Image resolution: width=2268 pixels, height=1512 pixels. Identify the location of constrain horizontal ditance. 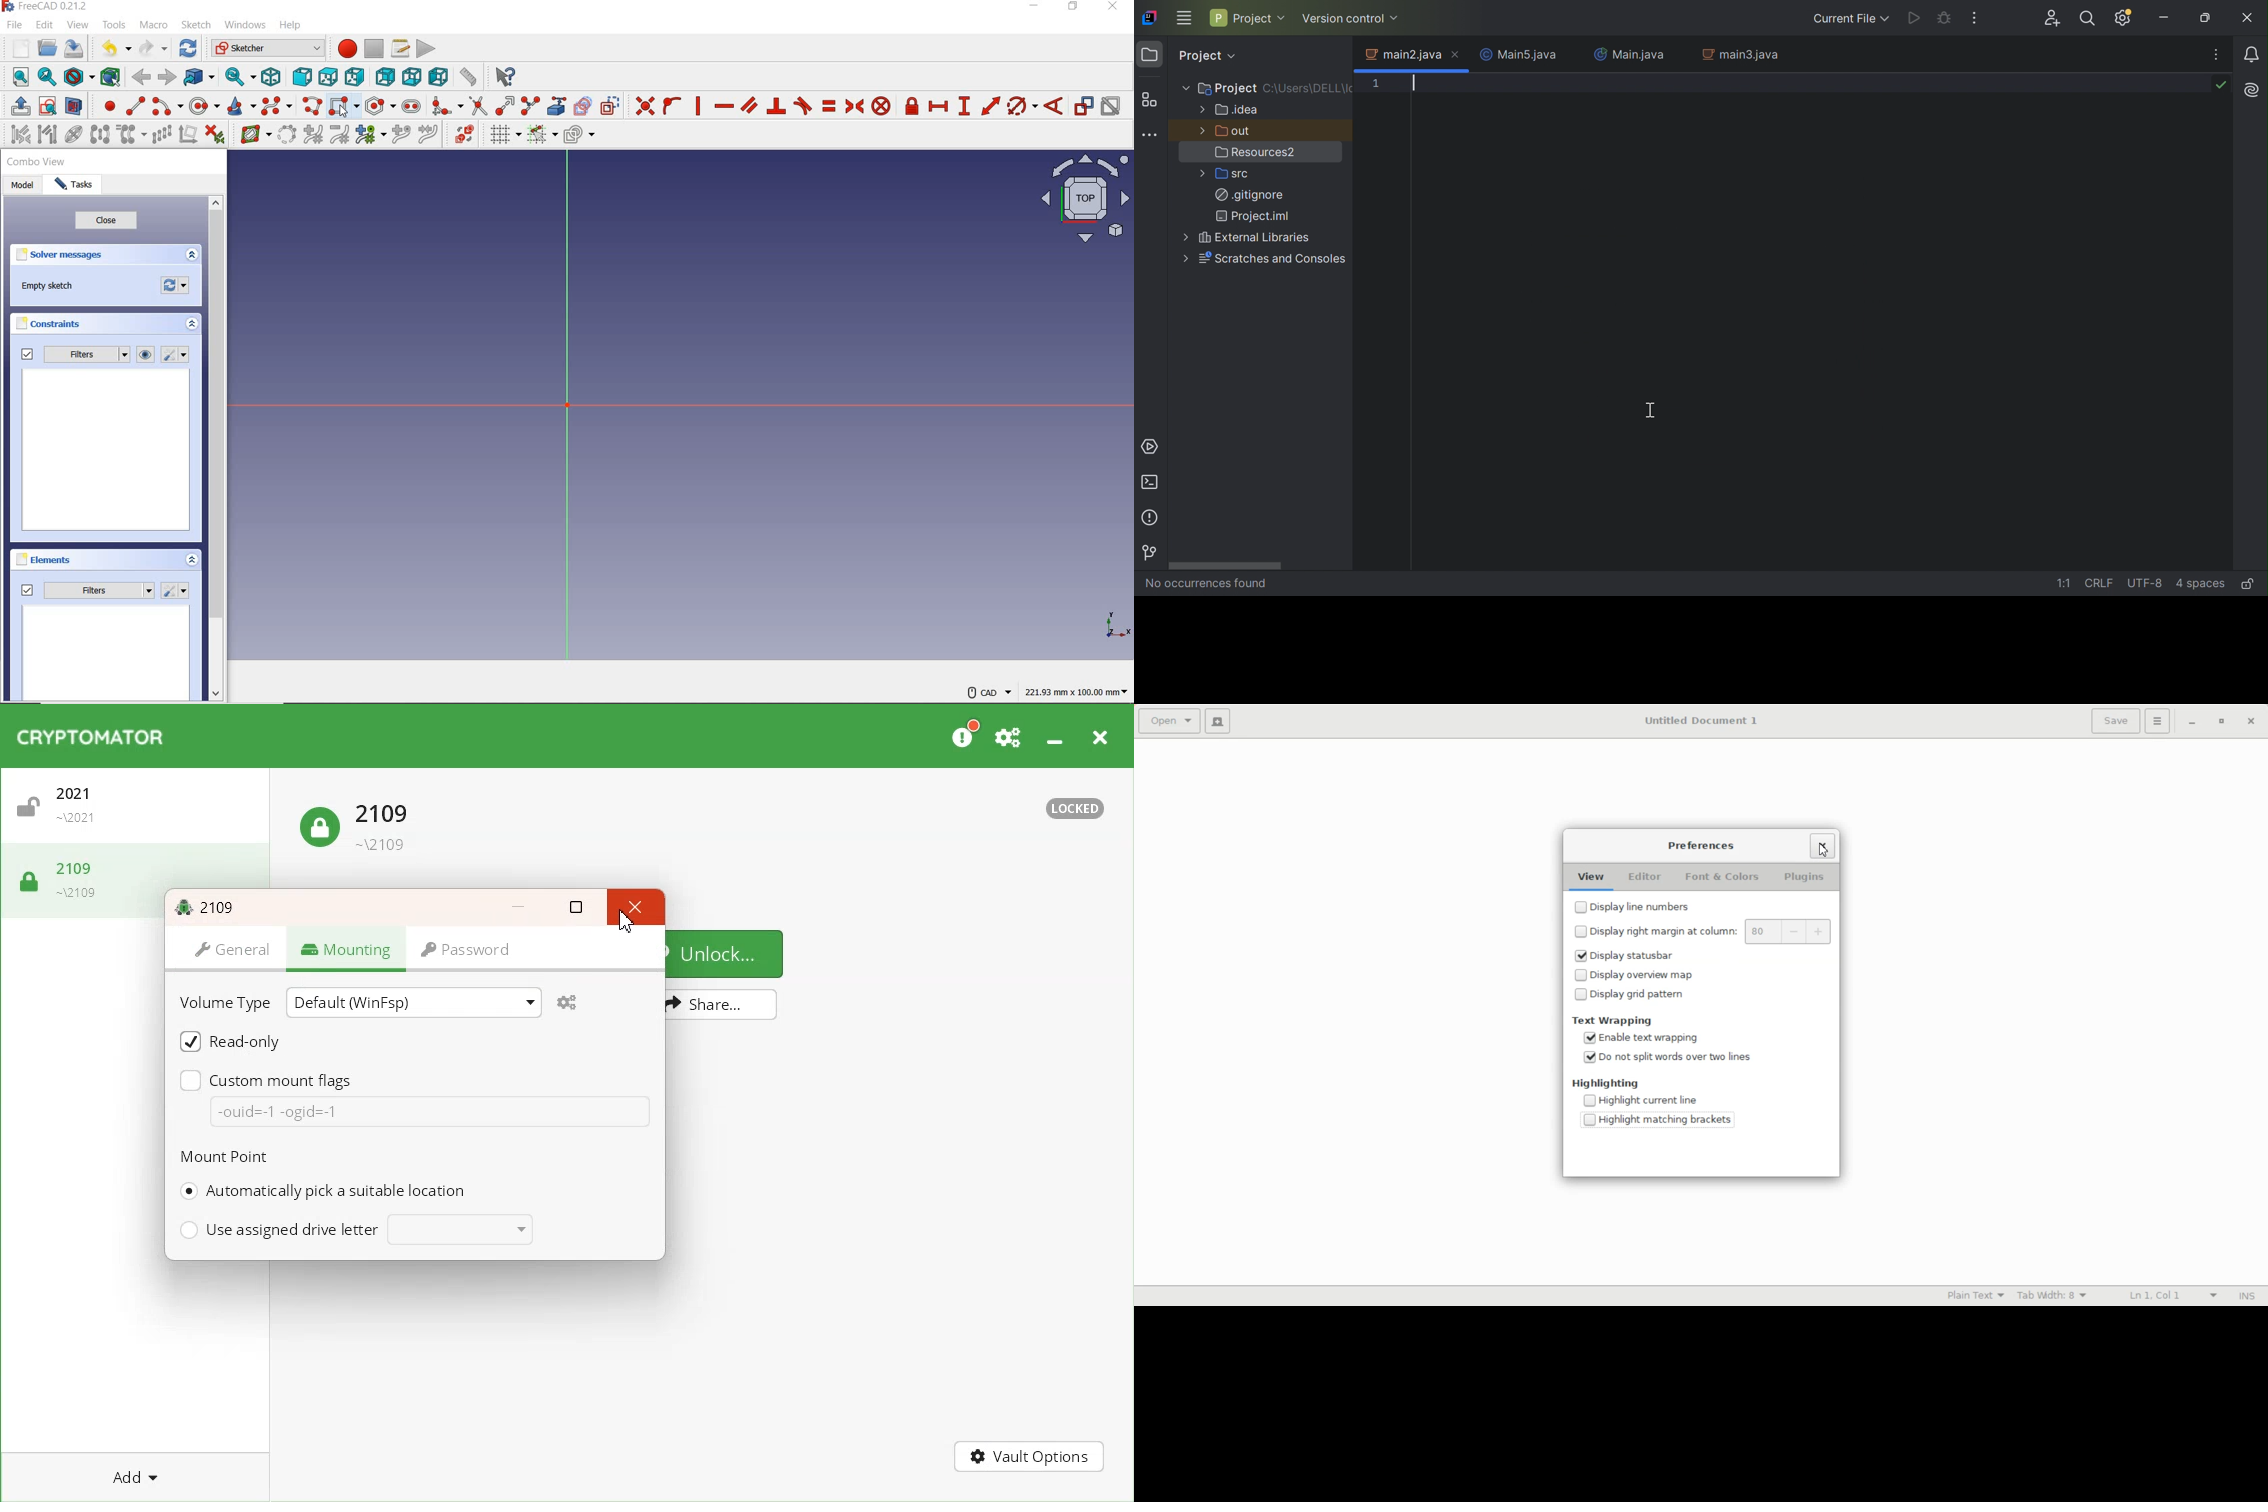
(940, 106).